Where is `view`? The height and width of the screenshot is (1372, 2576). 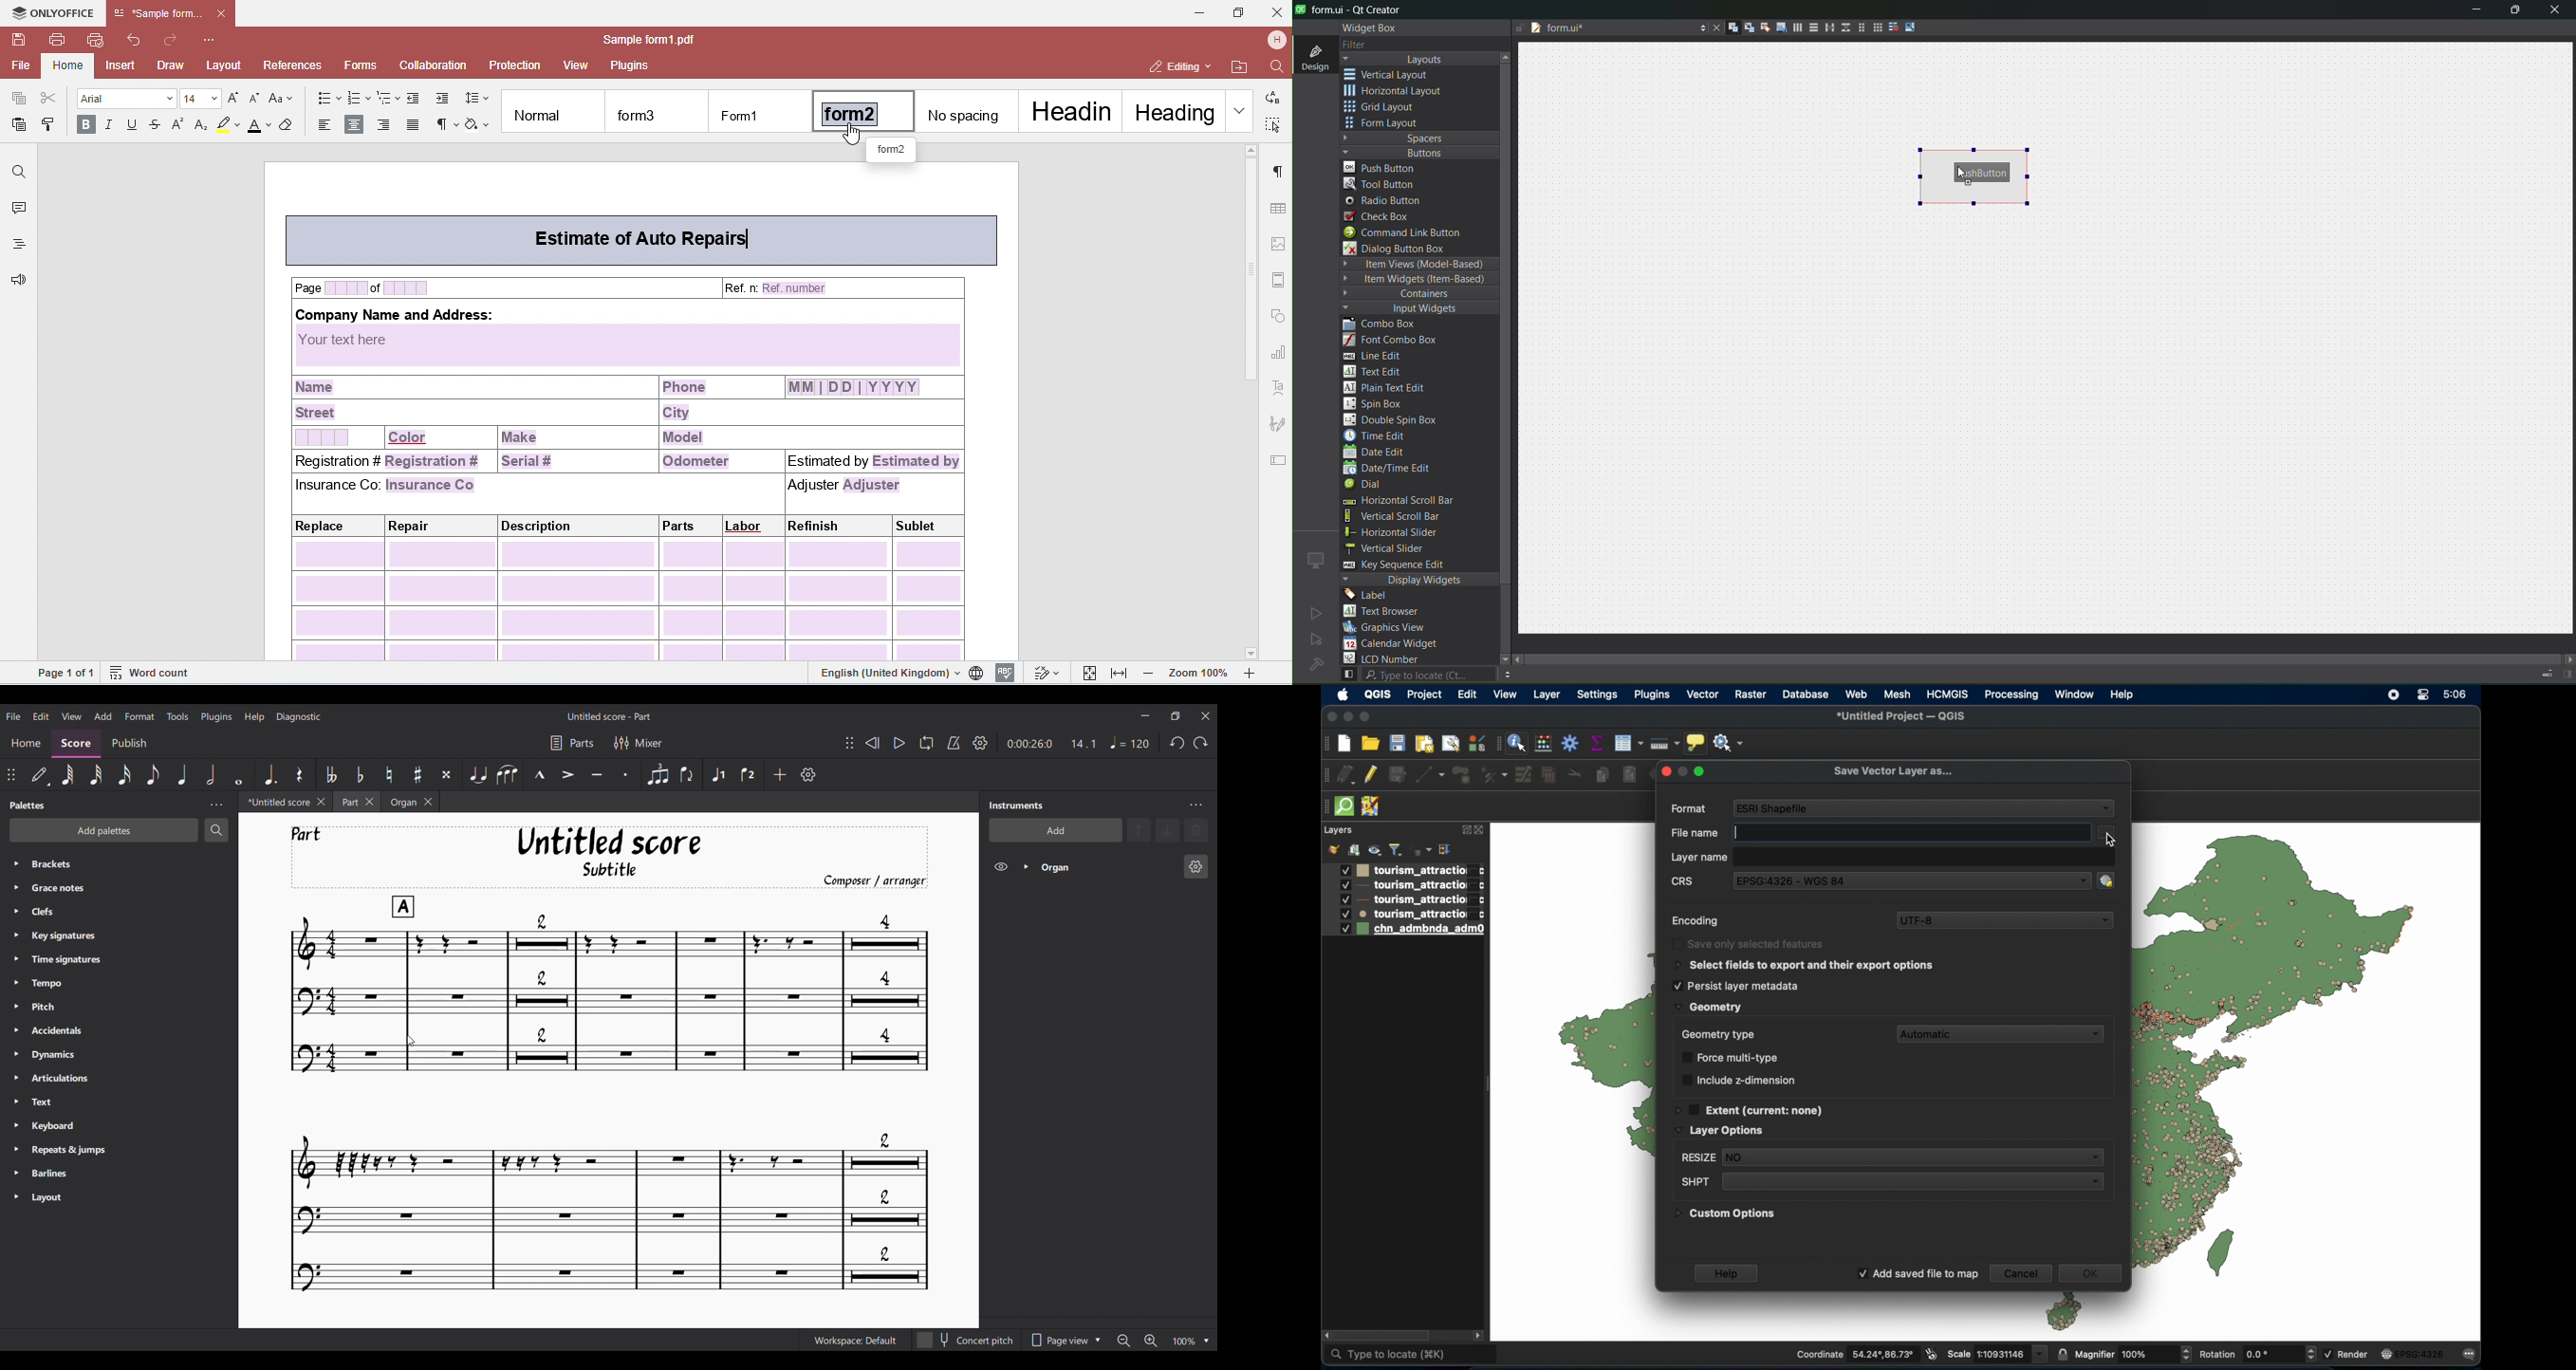
view is located at coordinates (1506, 695).